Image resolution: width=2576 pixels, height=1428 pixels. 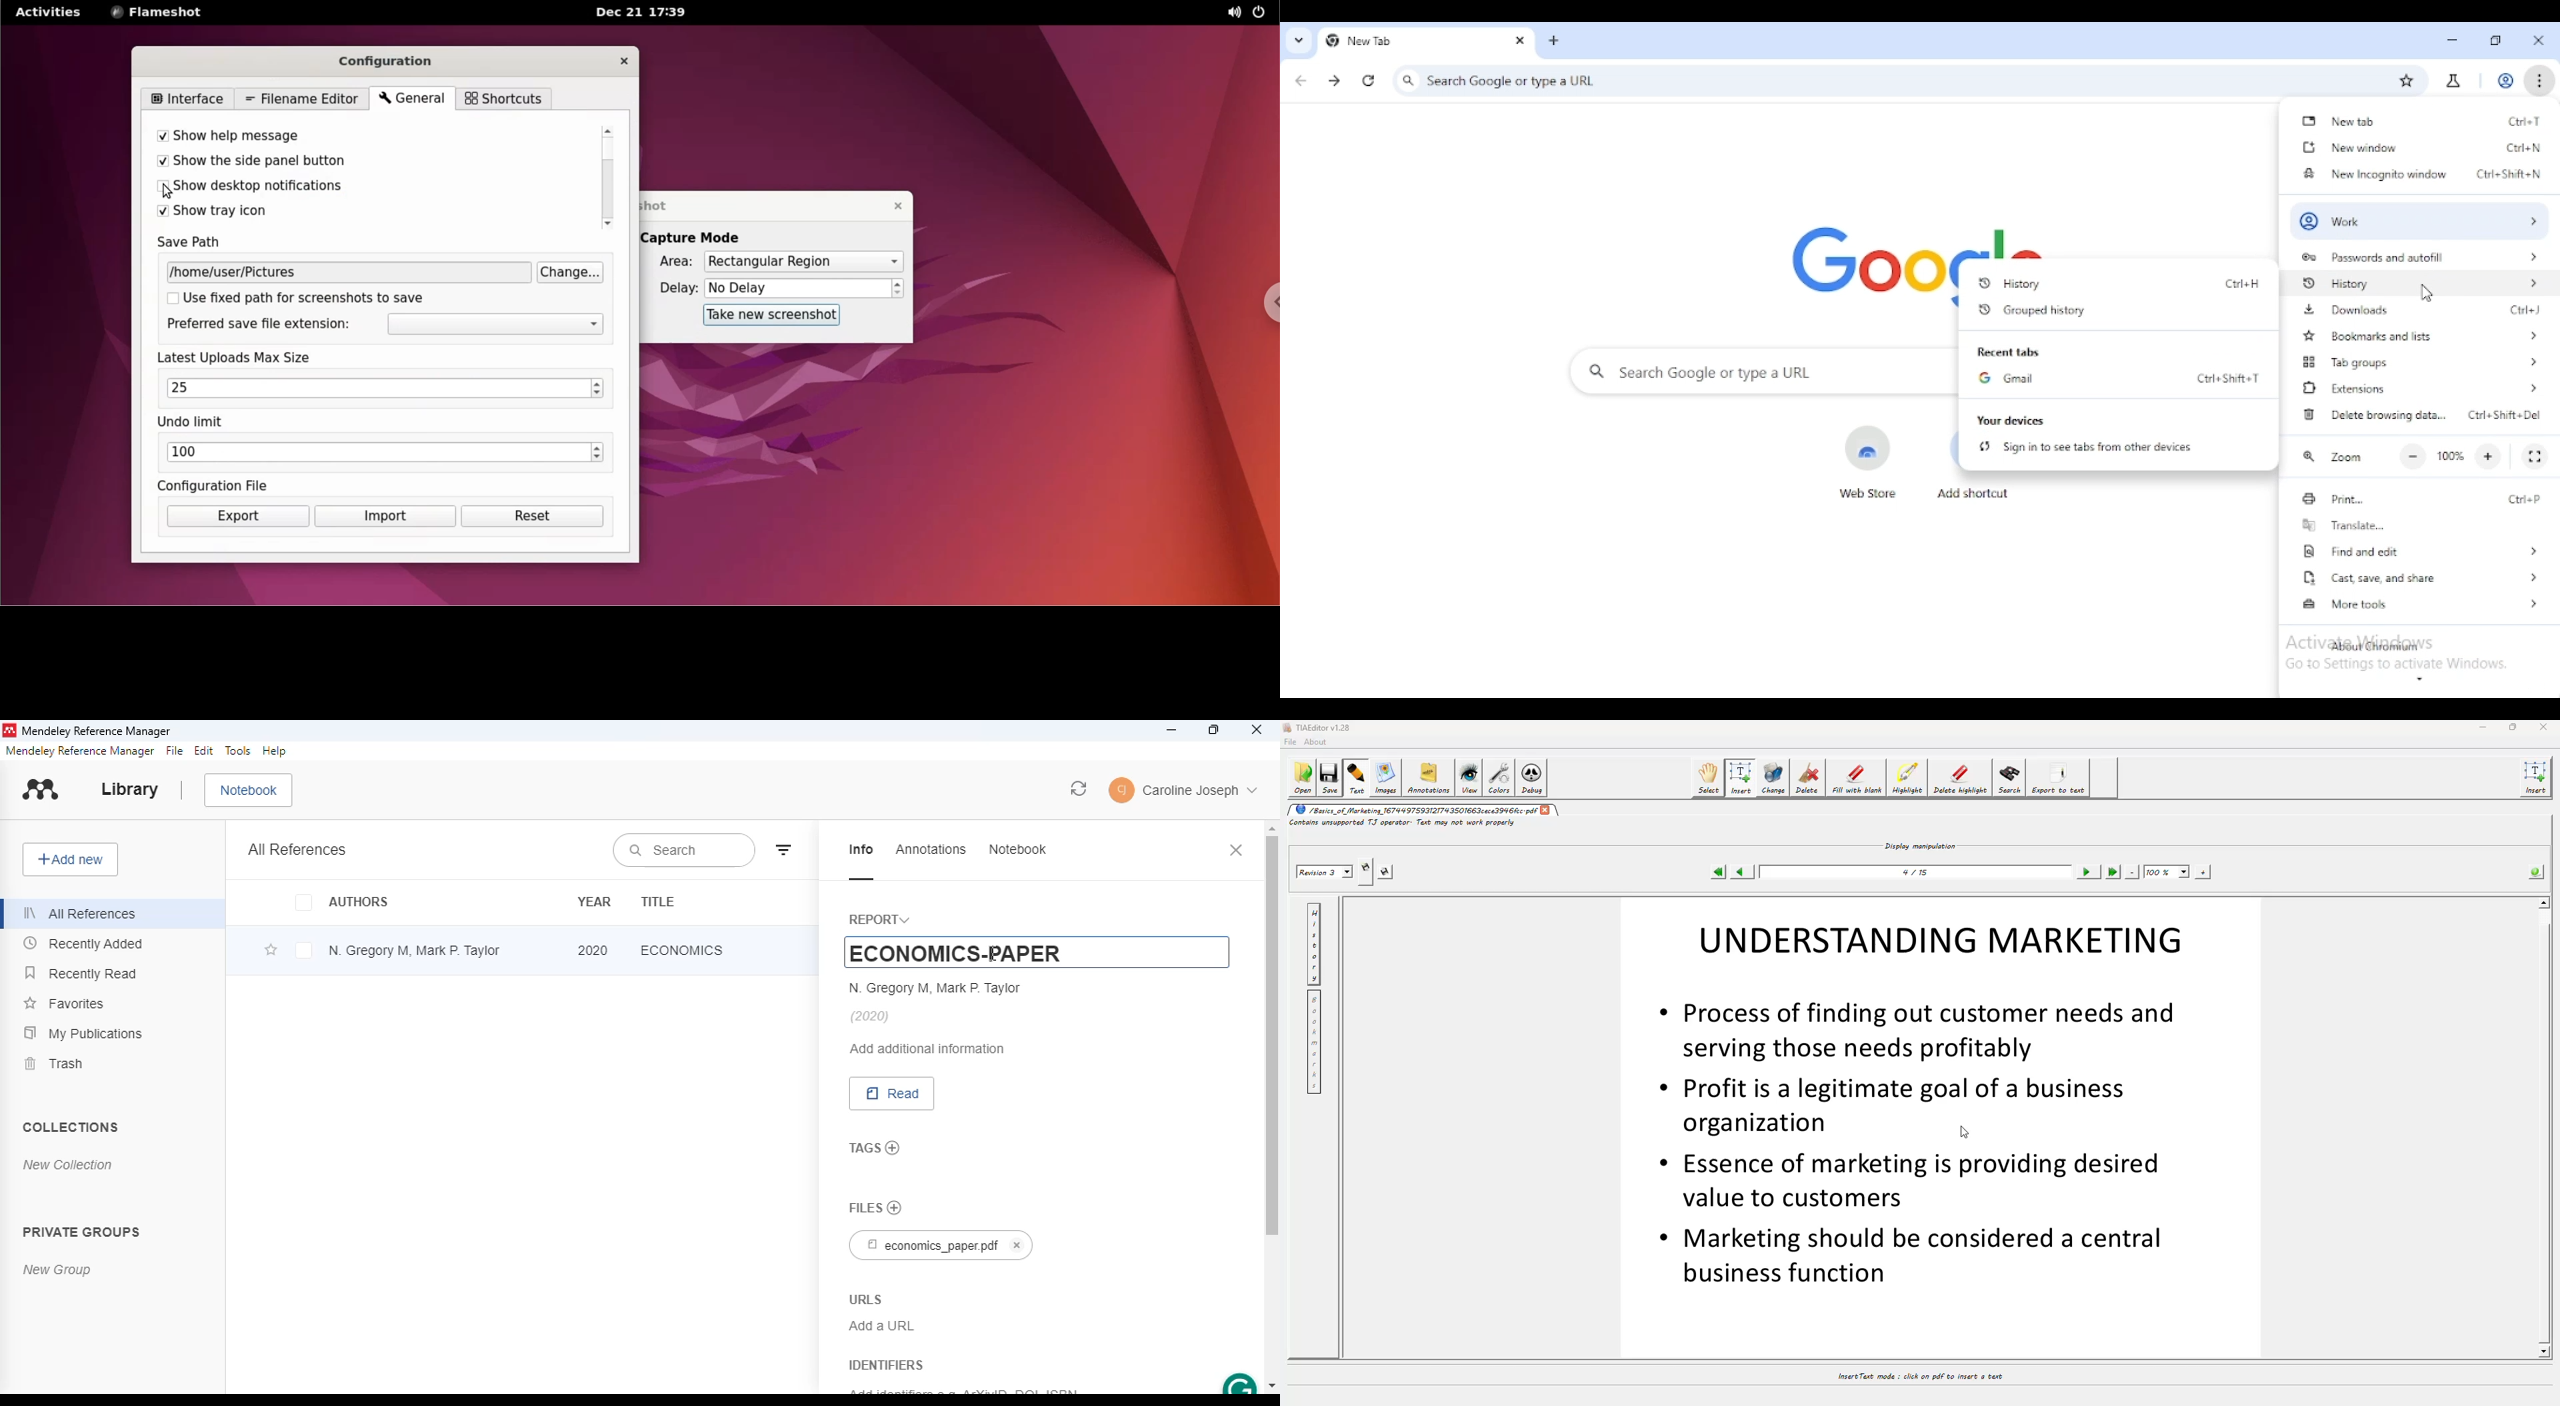 I want to click on passwords and autofill, so click(x=2413, y=257).